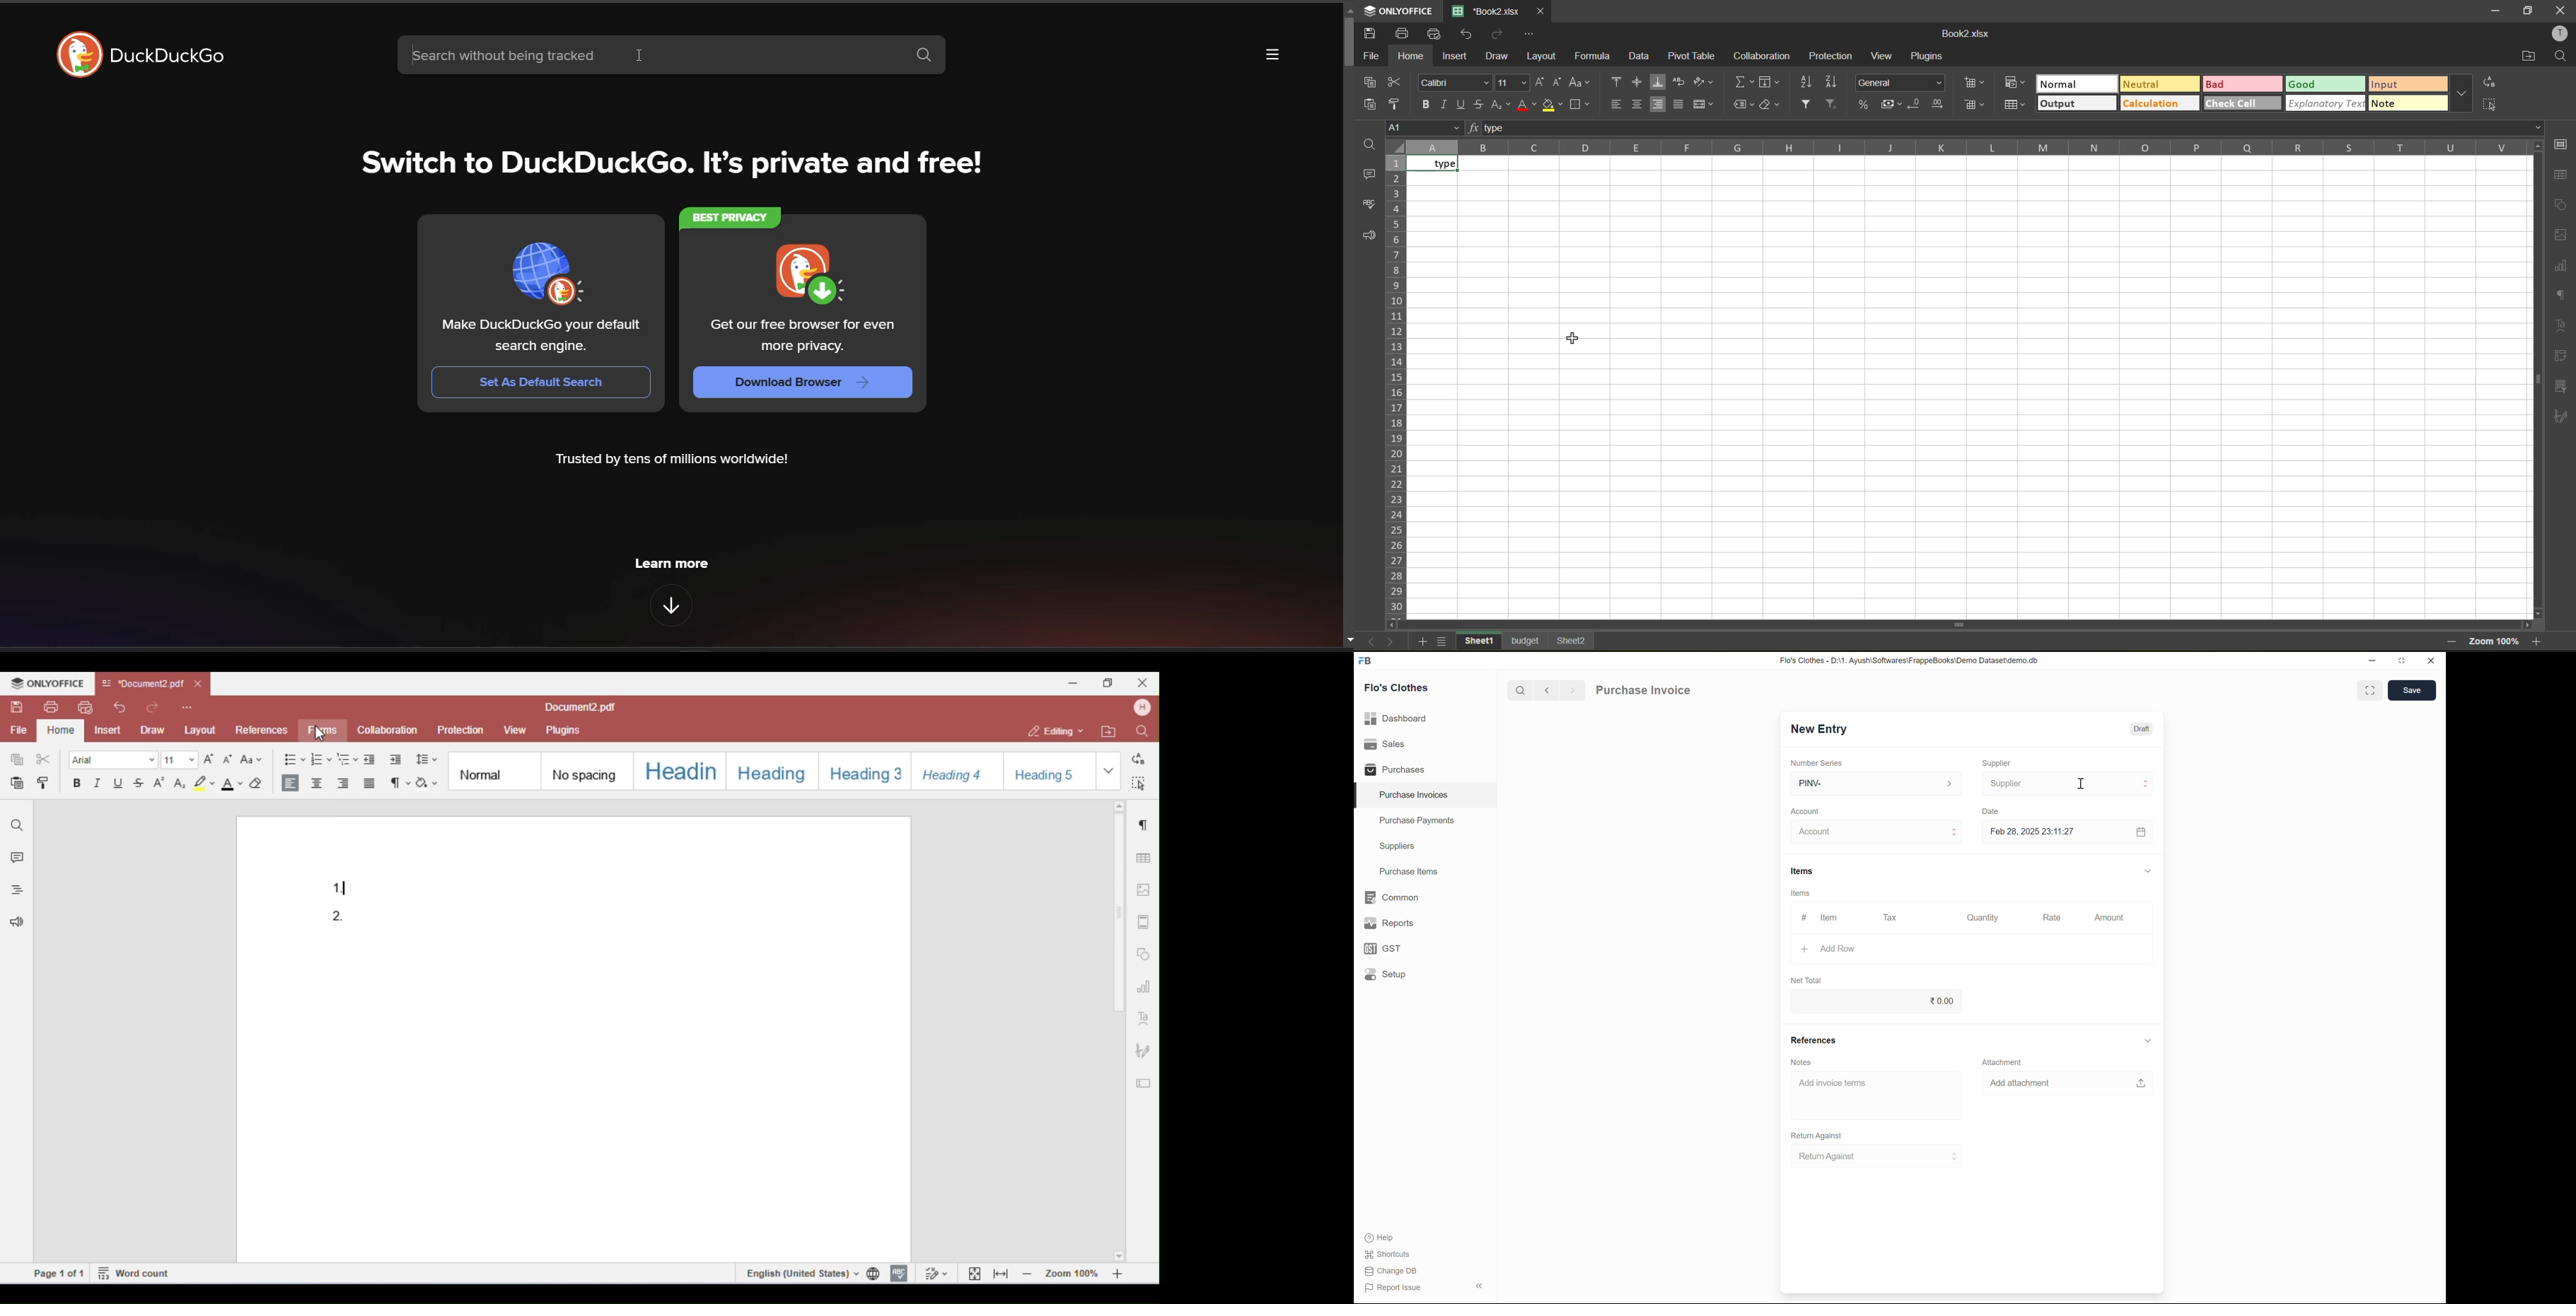 The height and width of the screenshot is (1316, 2576). What do you see at coordinates (2410, 104) in the screenshot?
I see `note` at bounding box center [2410, 104].